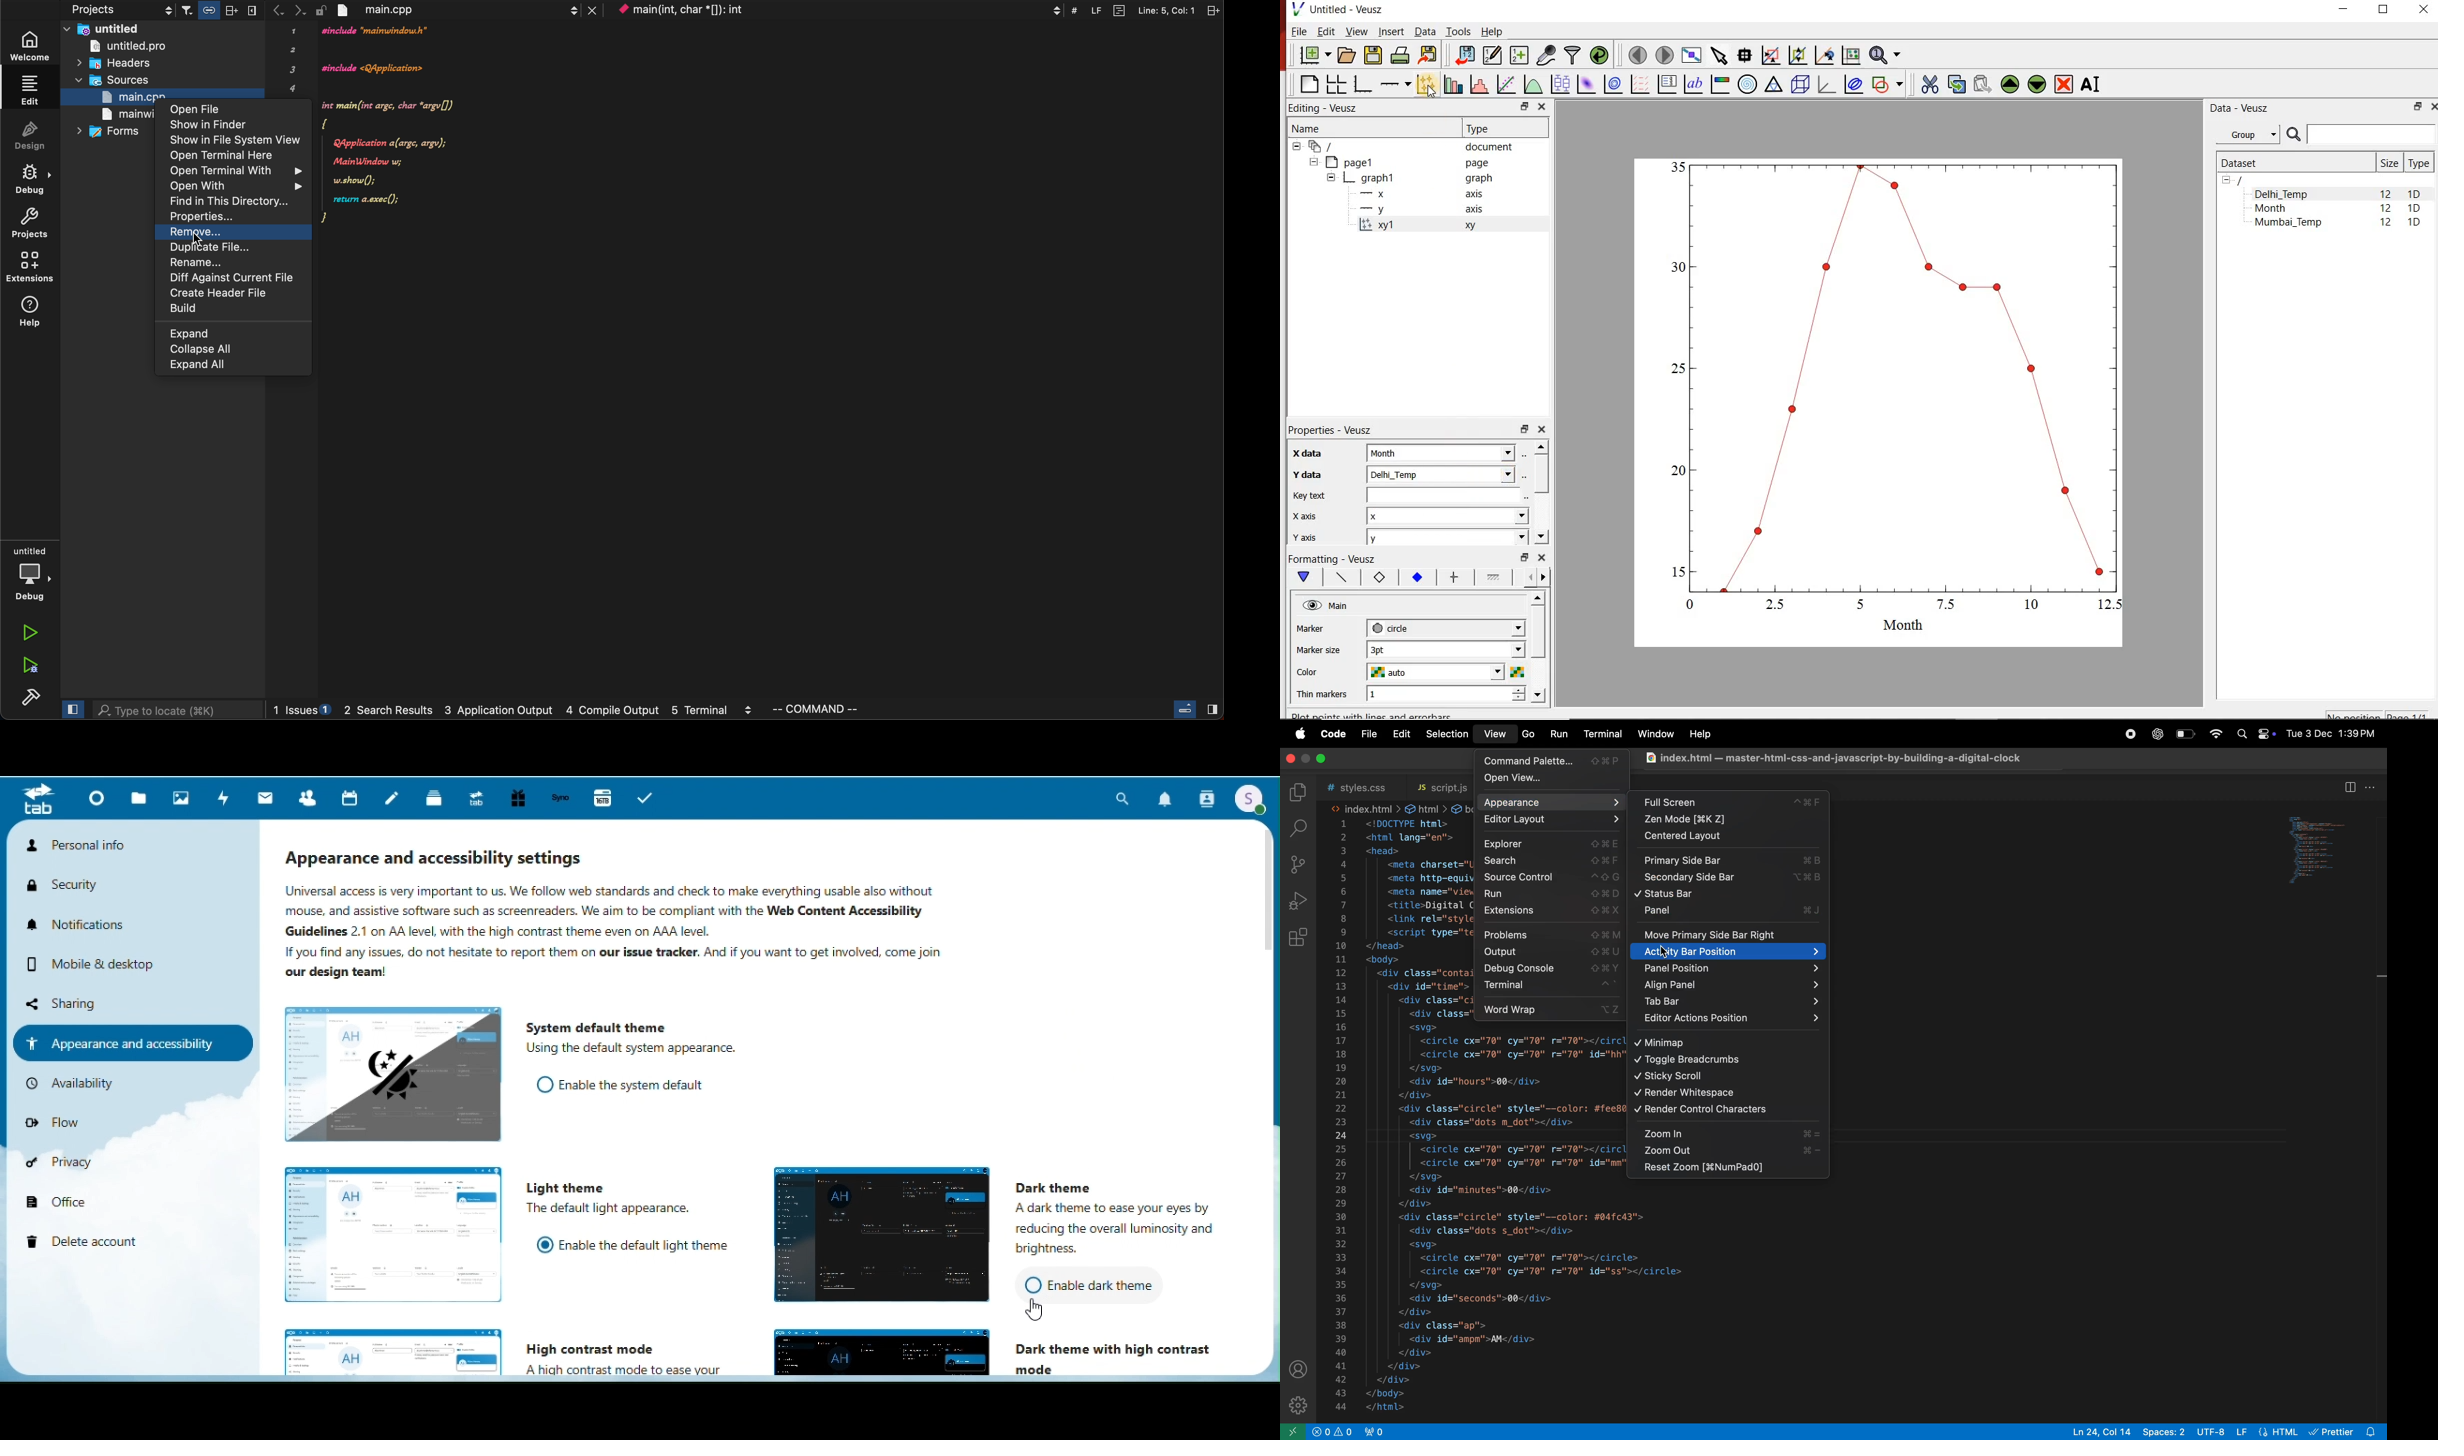  Describe the element at coordinates (1038, 1307) in the screenshot. I see `cursor` at that location.